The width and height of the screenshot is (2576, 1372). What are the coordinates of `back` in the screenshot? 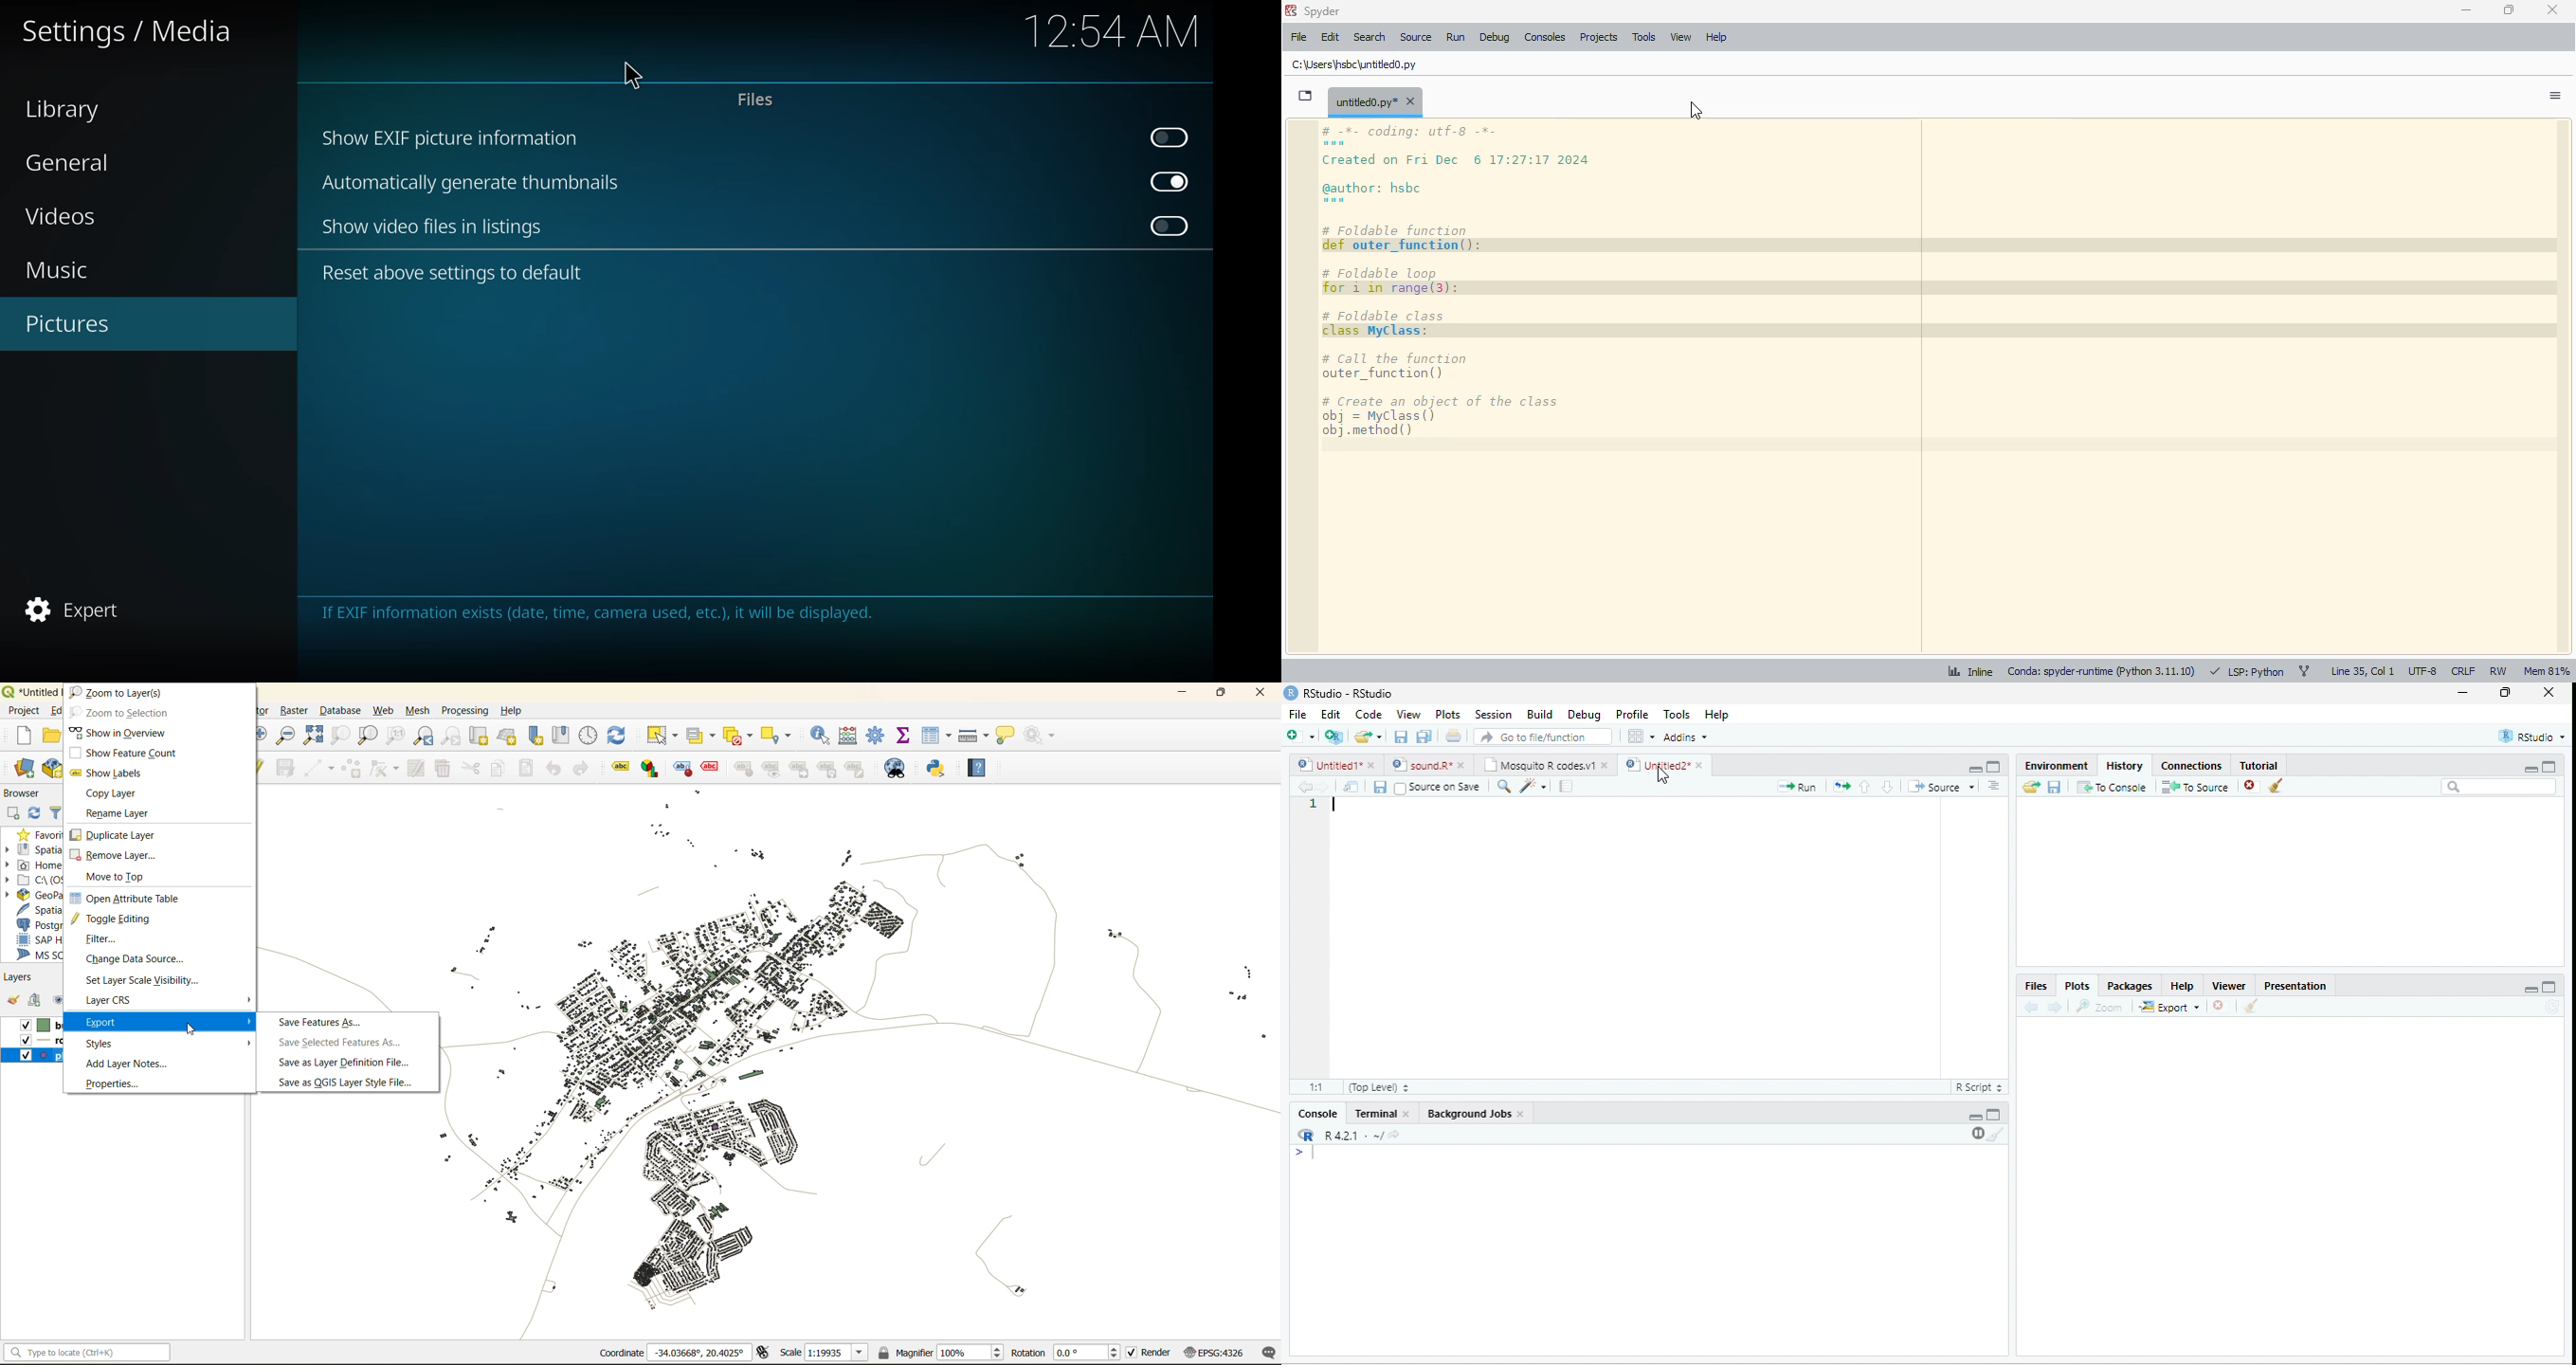 It's located at (2030, 1008).